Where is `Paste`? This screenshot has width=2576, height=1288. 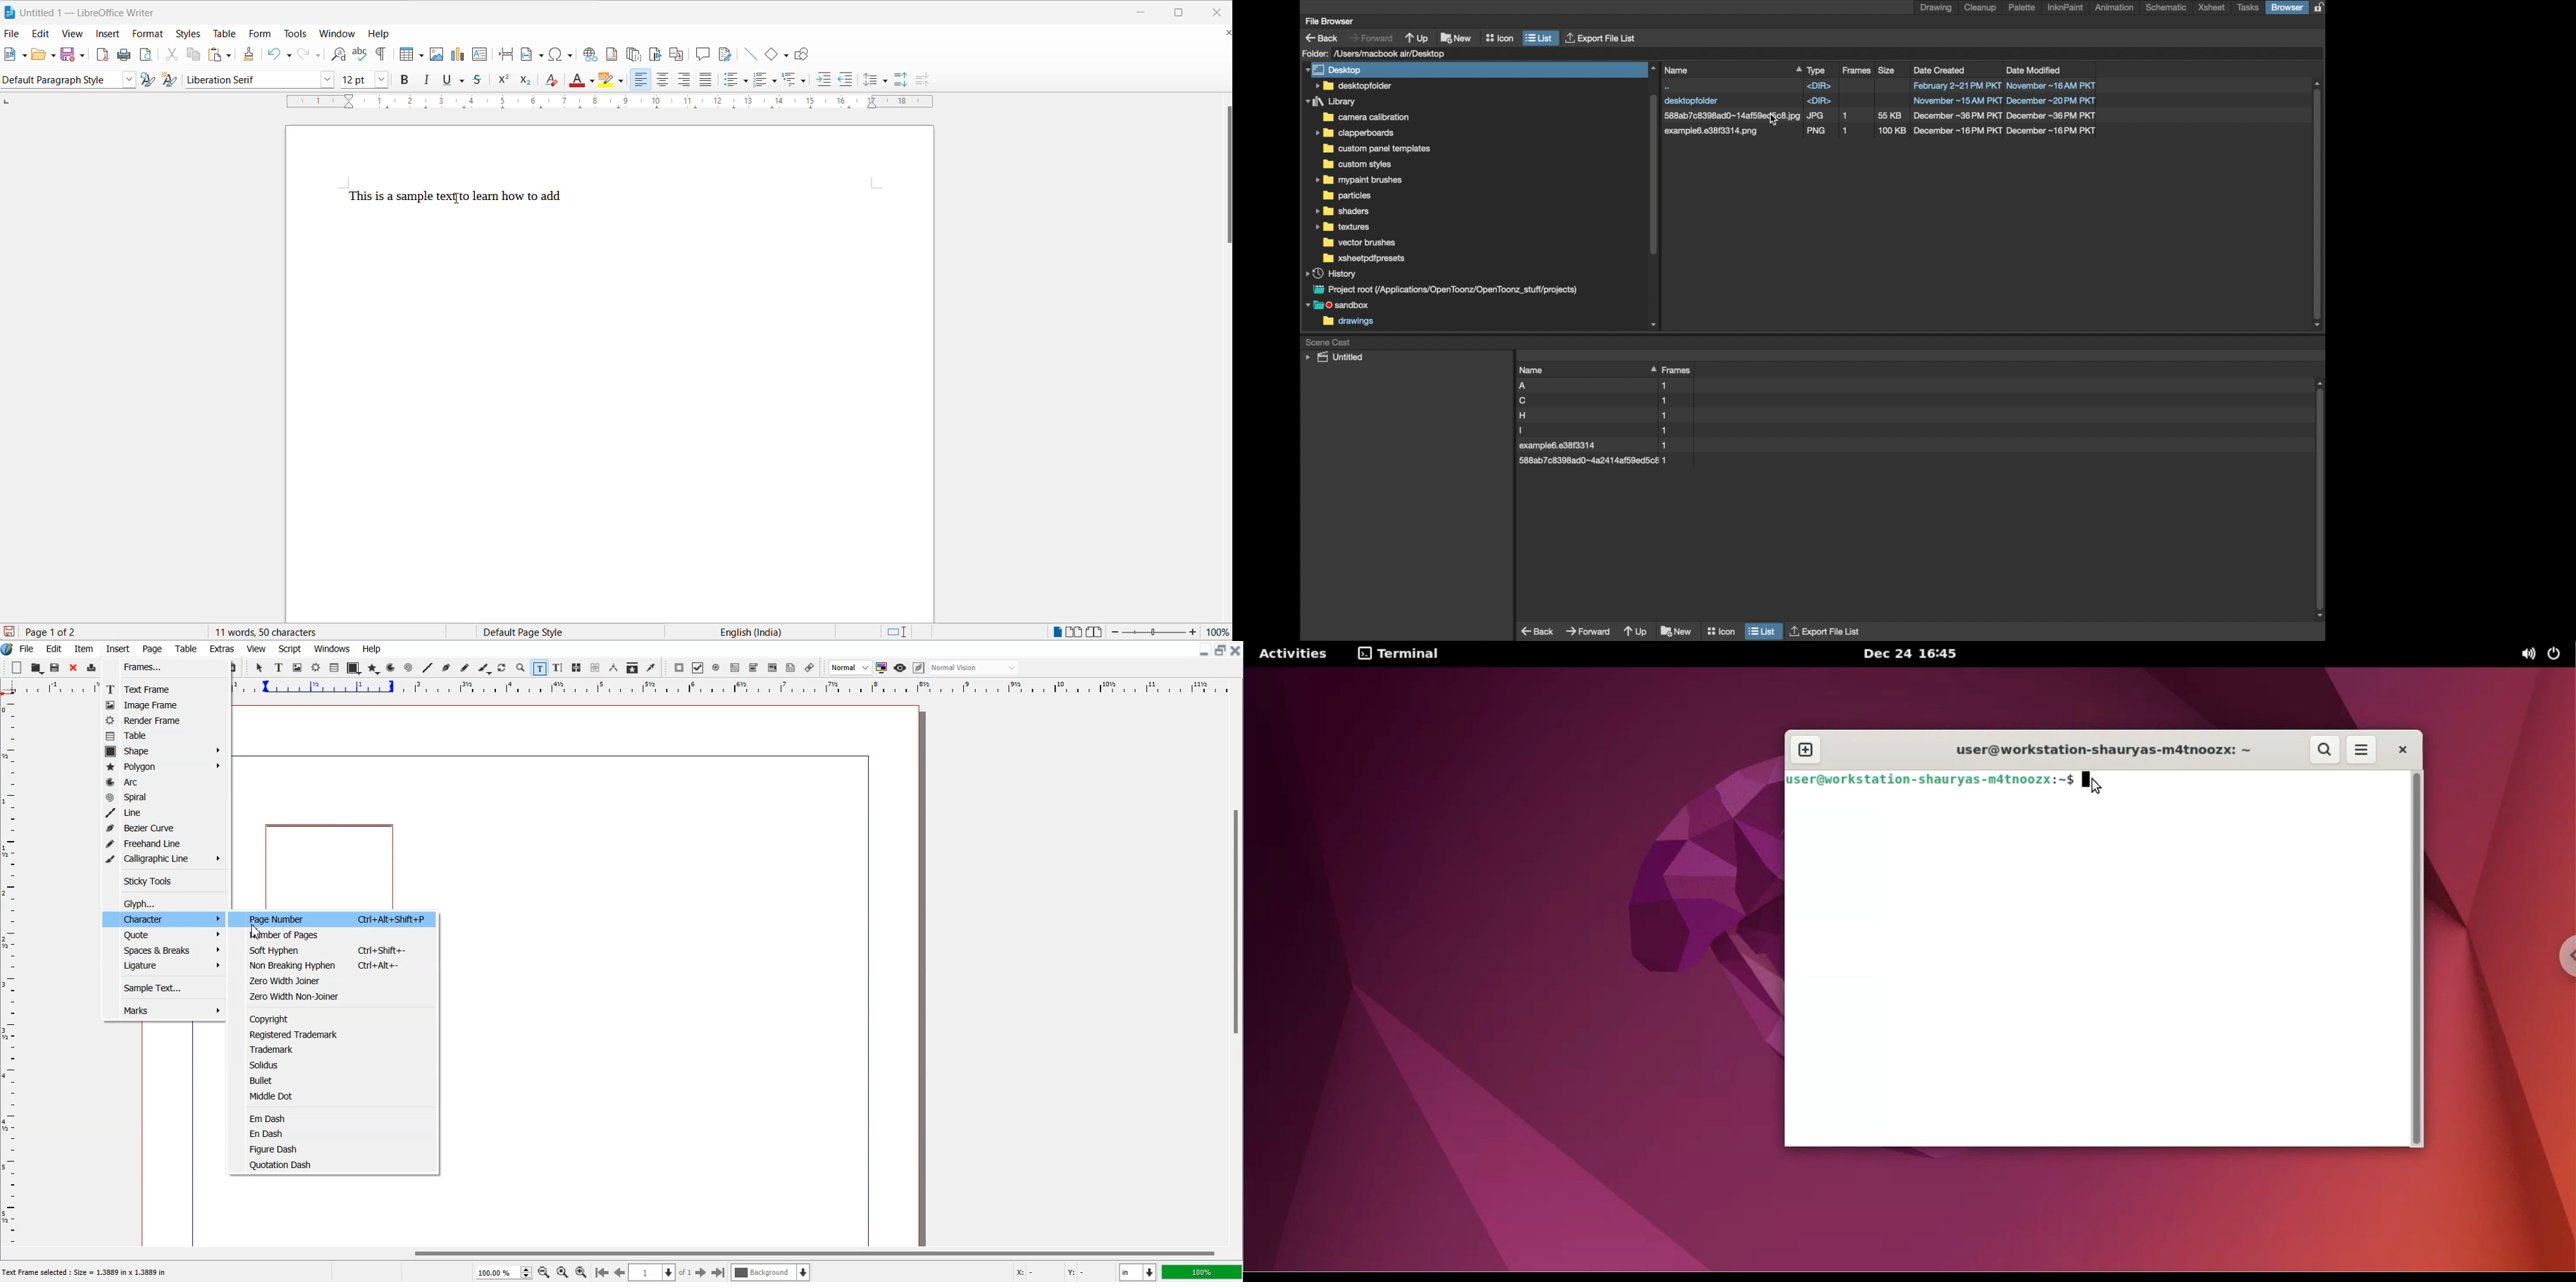 Paste is located at coordinates (232, 668).